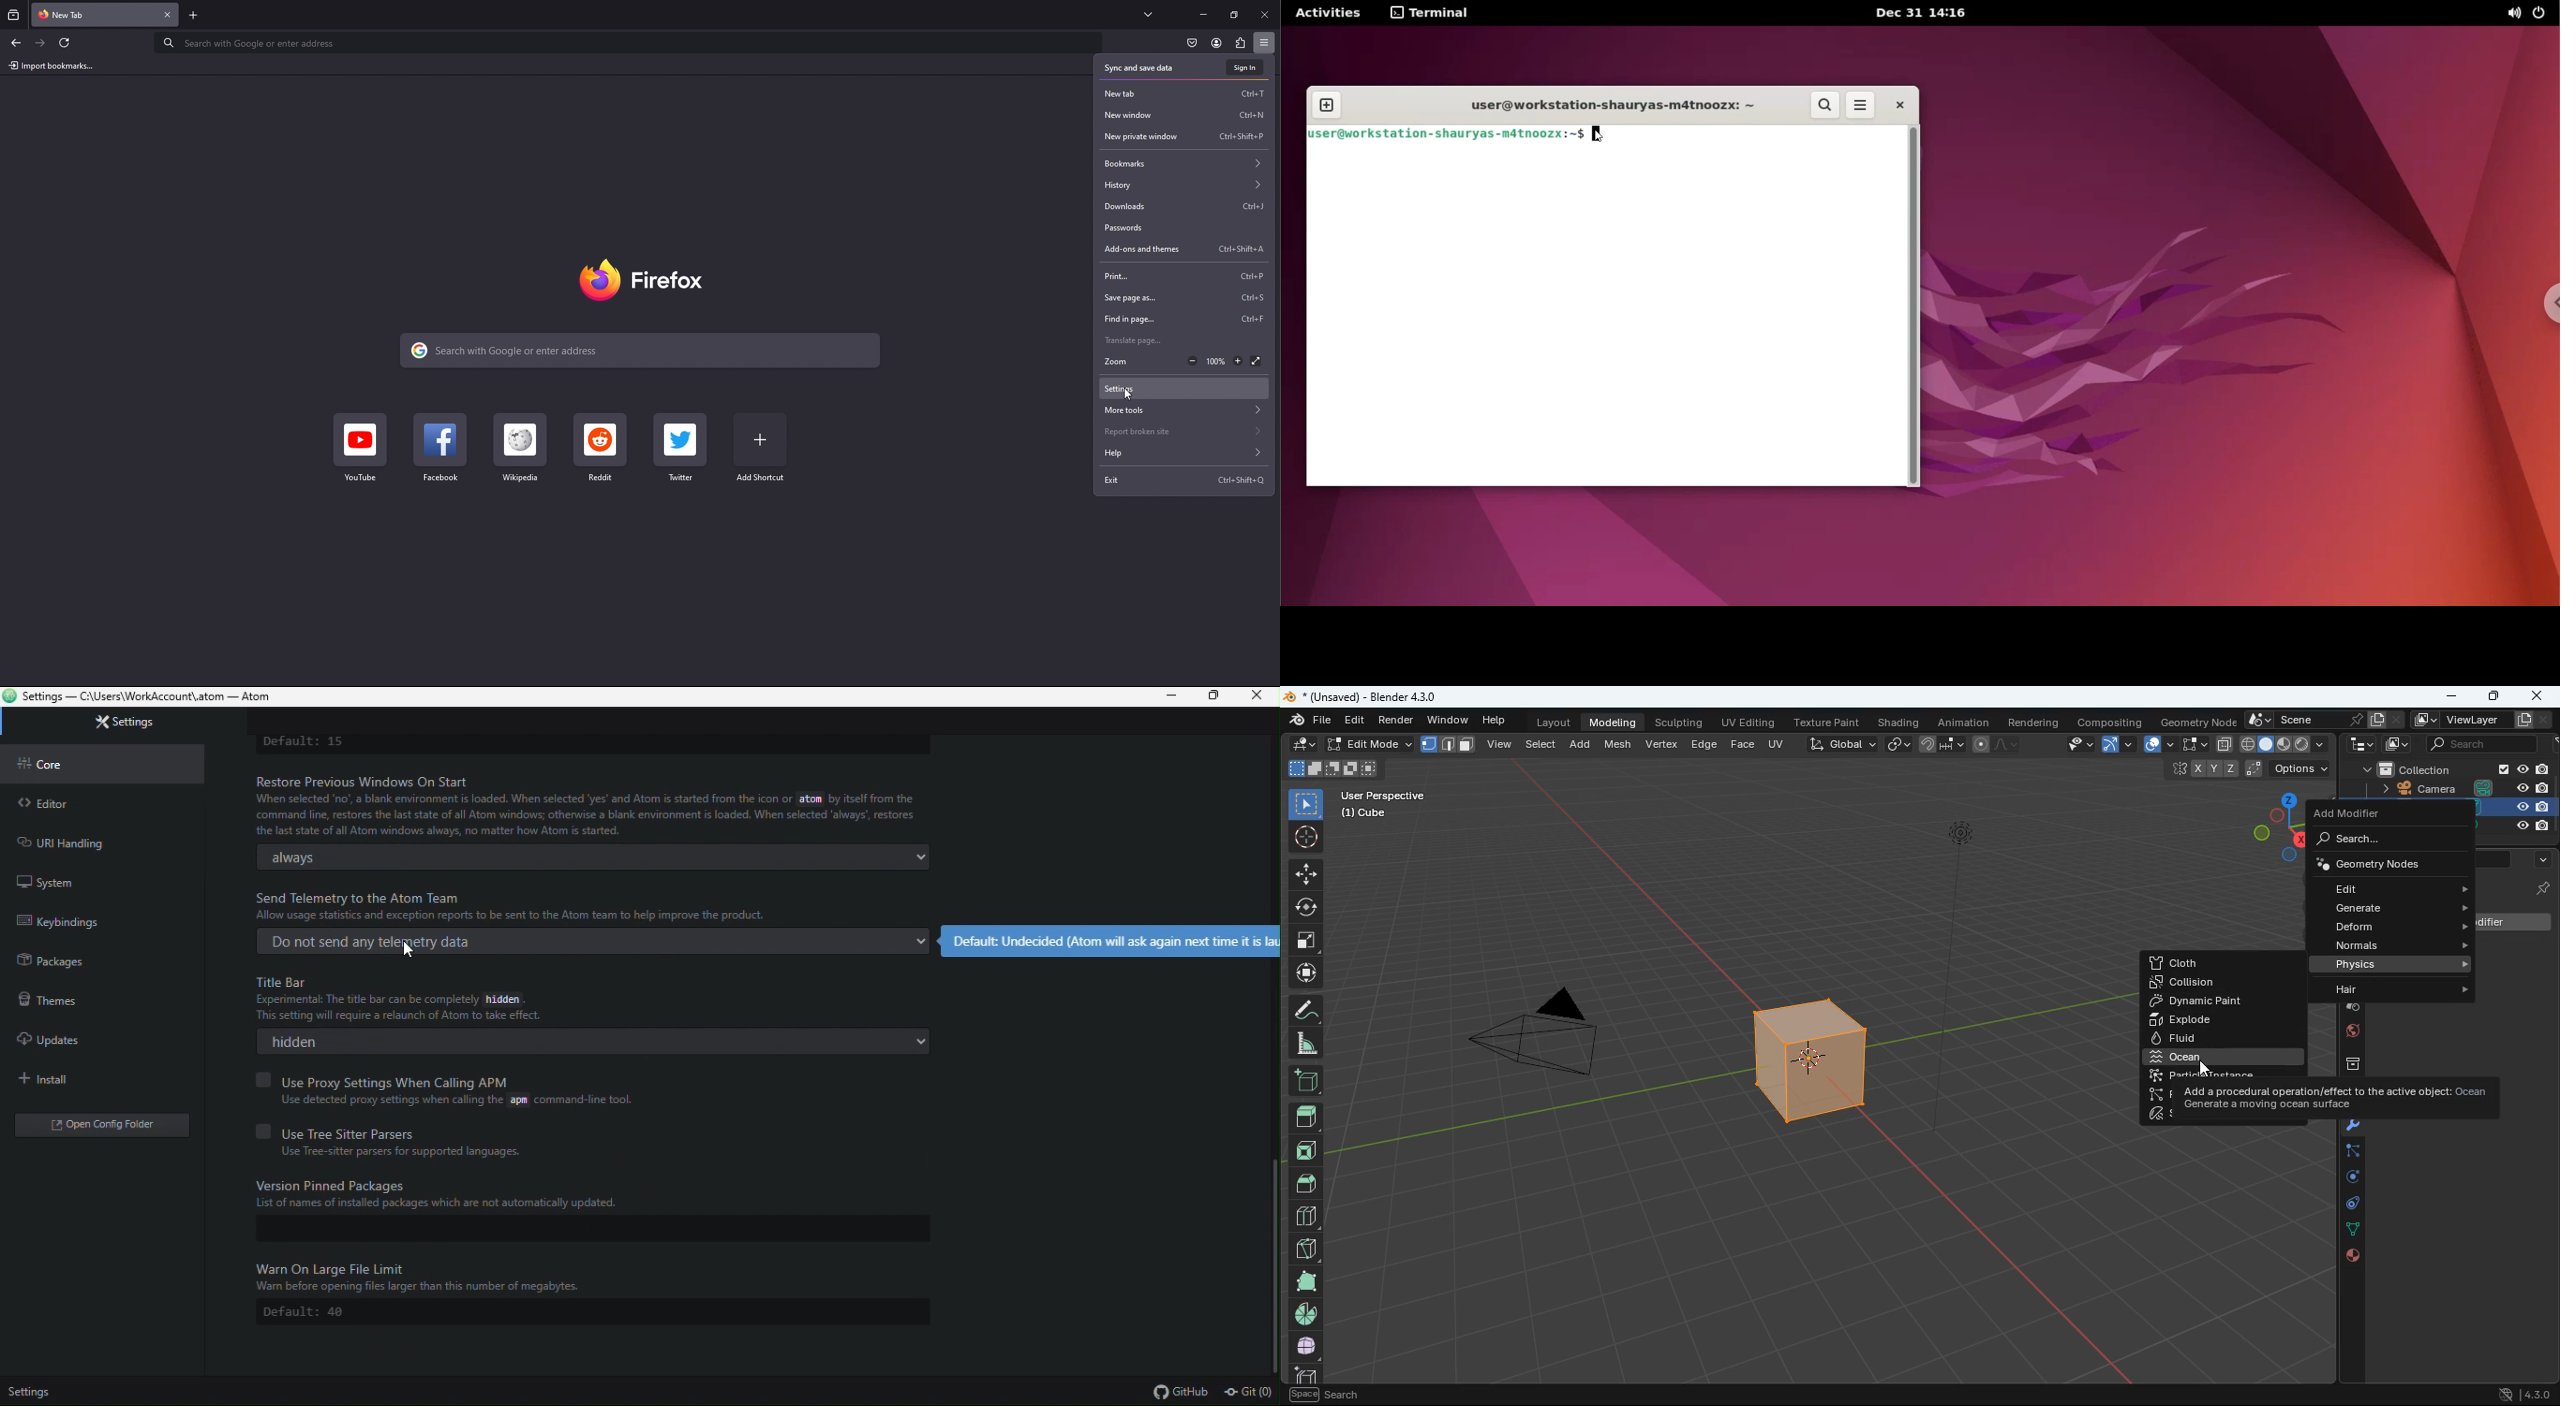  I want to click on restore, so click(1217, 697).